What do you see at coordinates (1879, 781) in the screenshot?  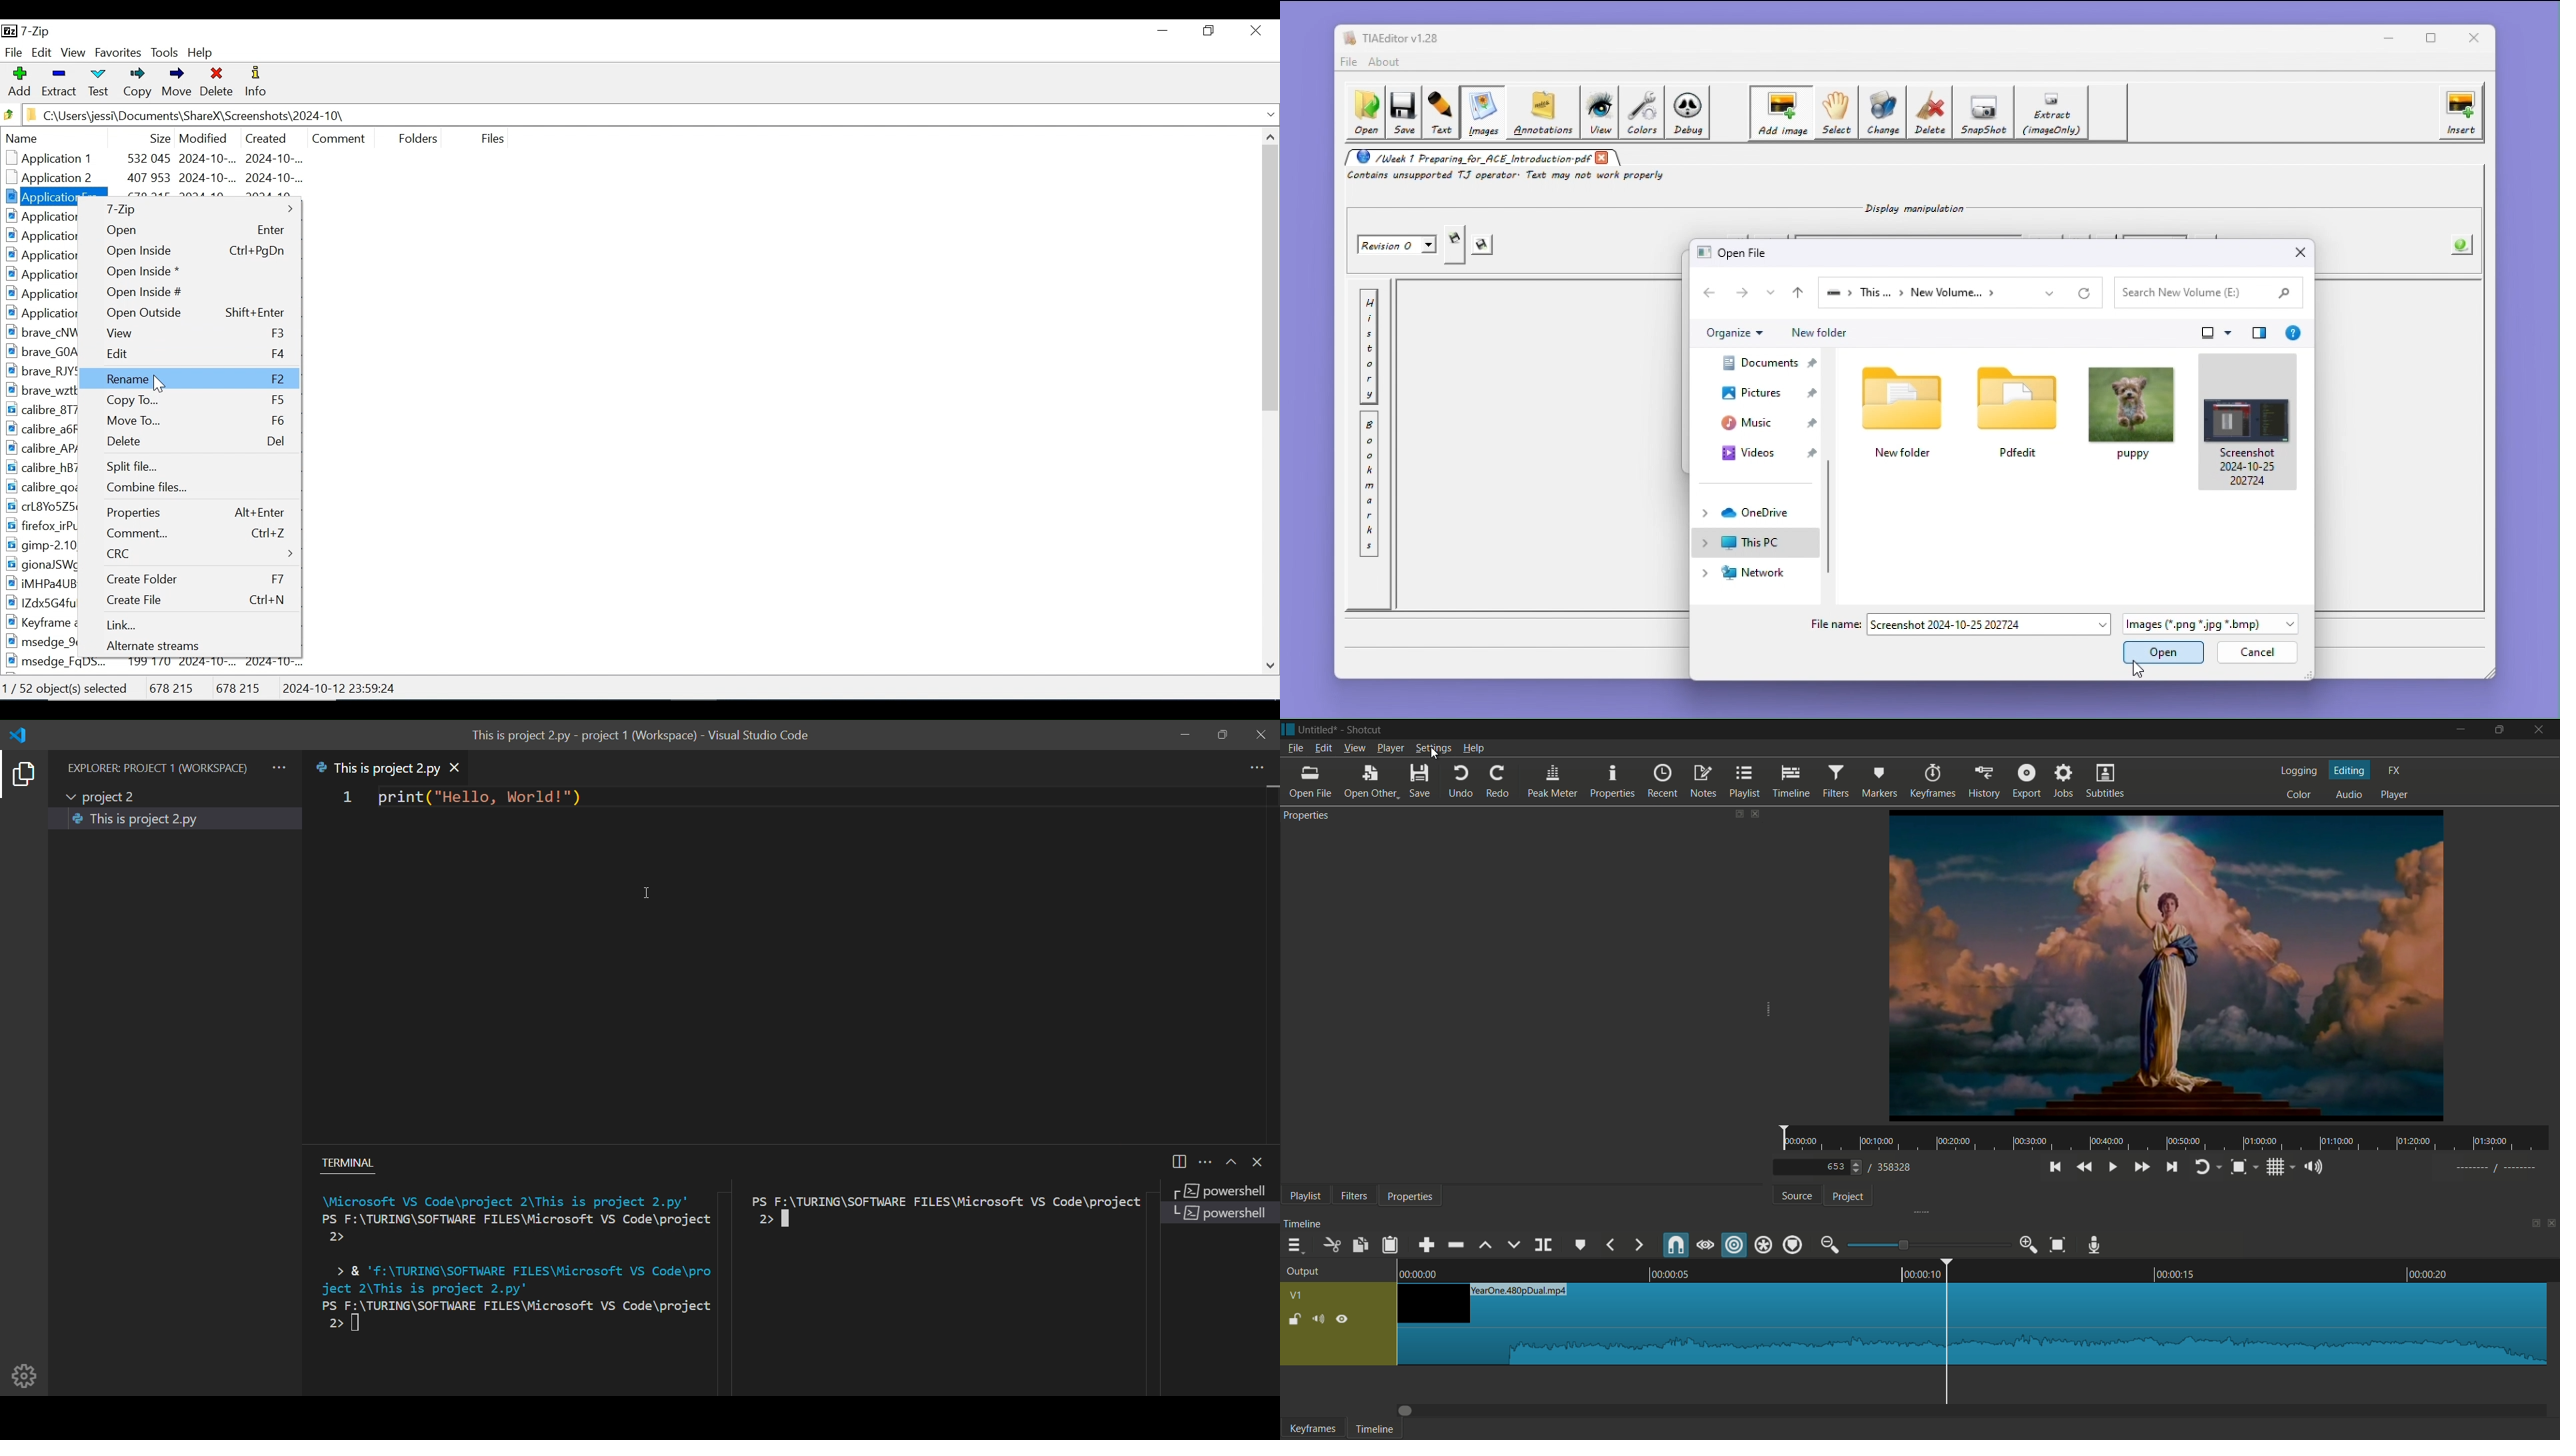 I see `markers` at bounding box center [1879, 781].